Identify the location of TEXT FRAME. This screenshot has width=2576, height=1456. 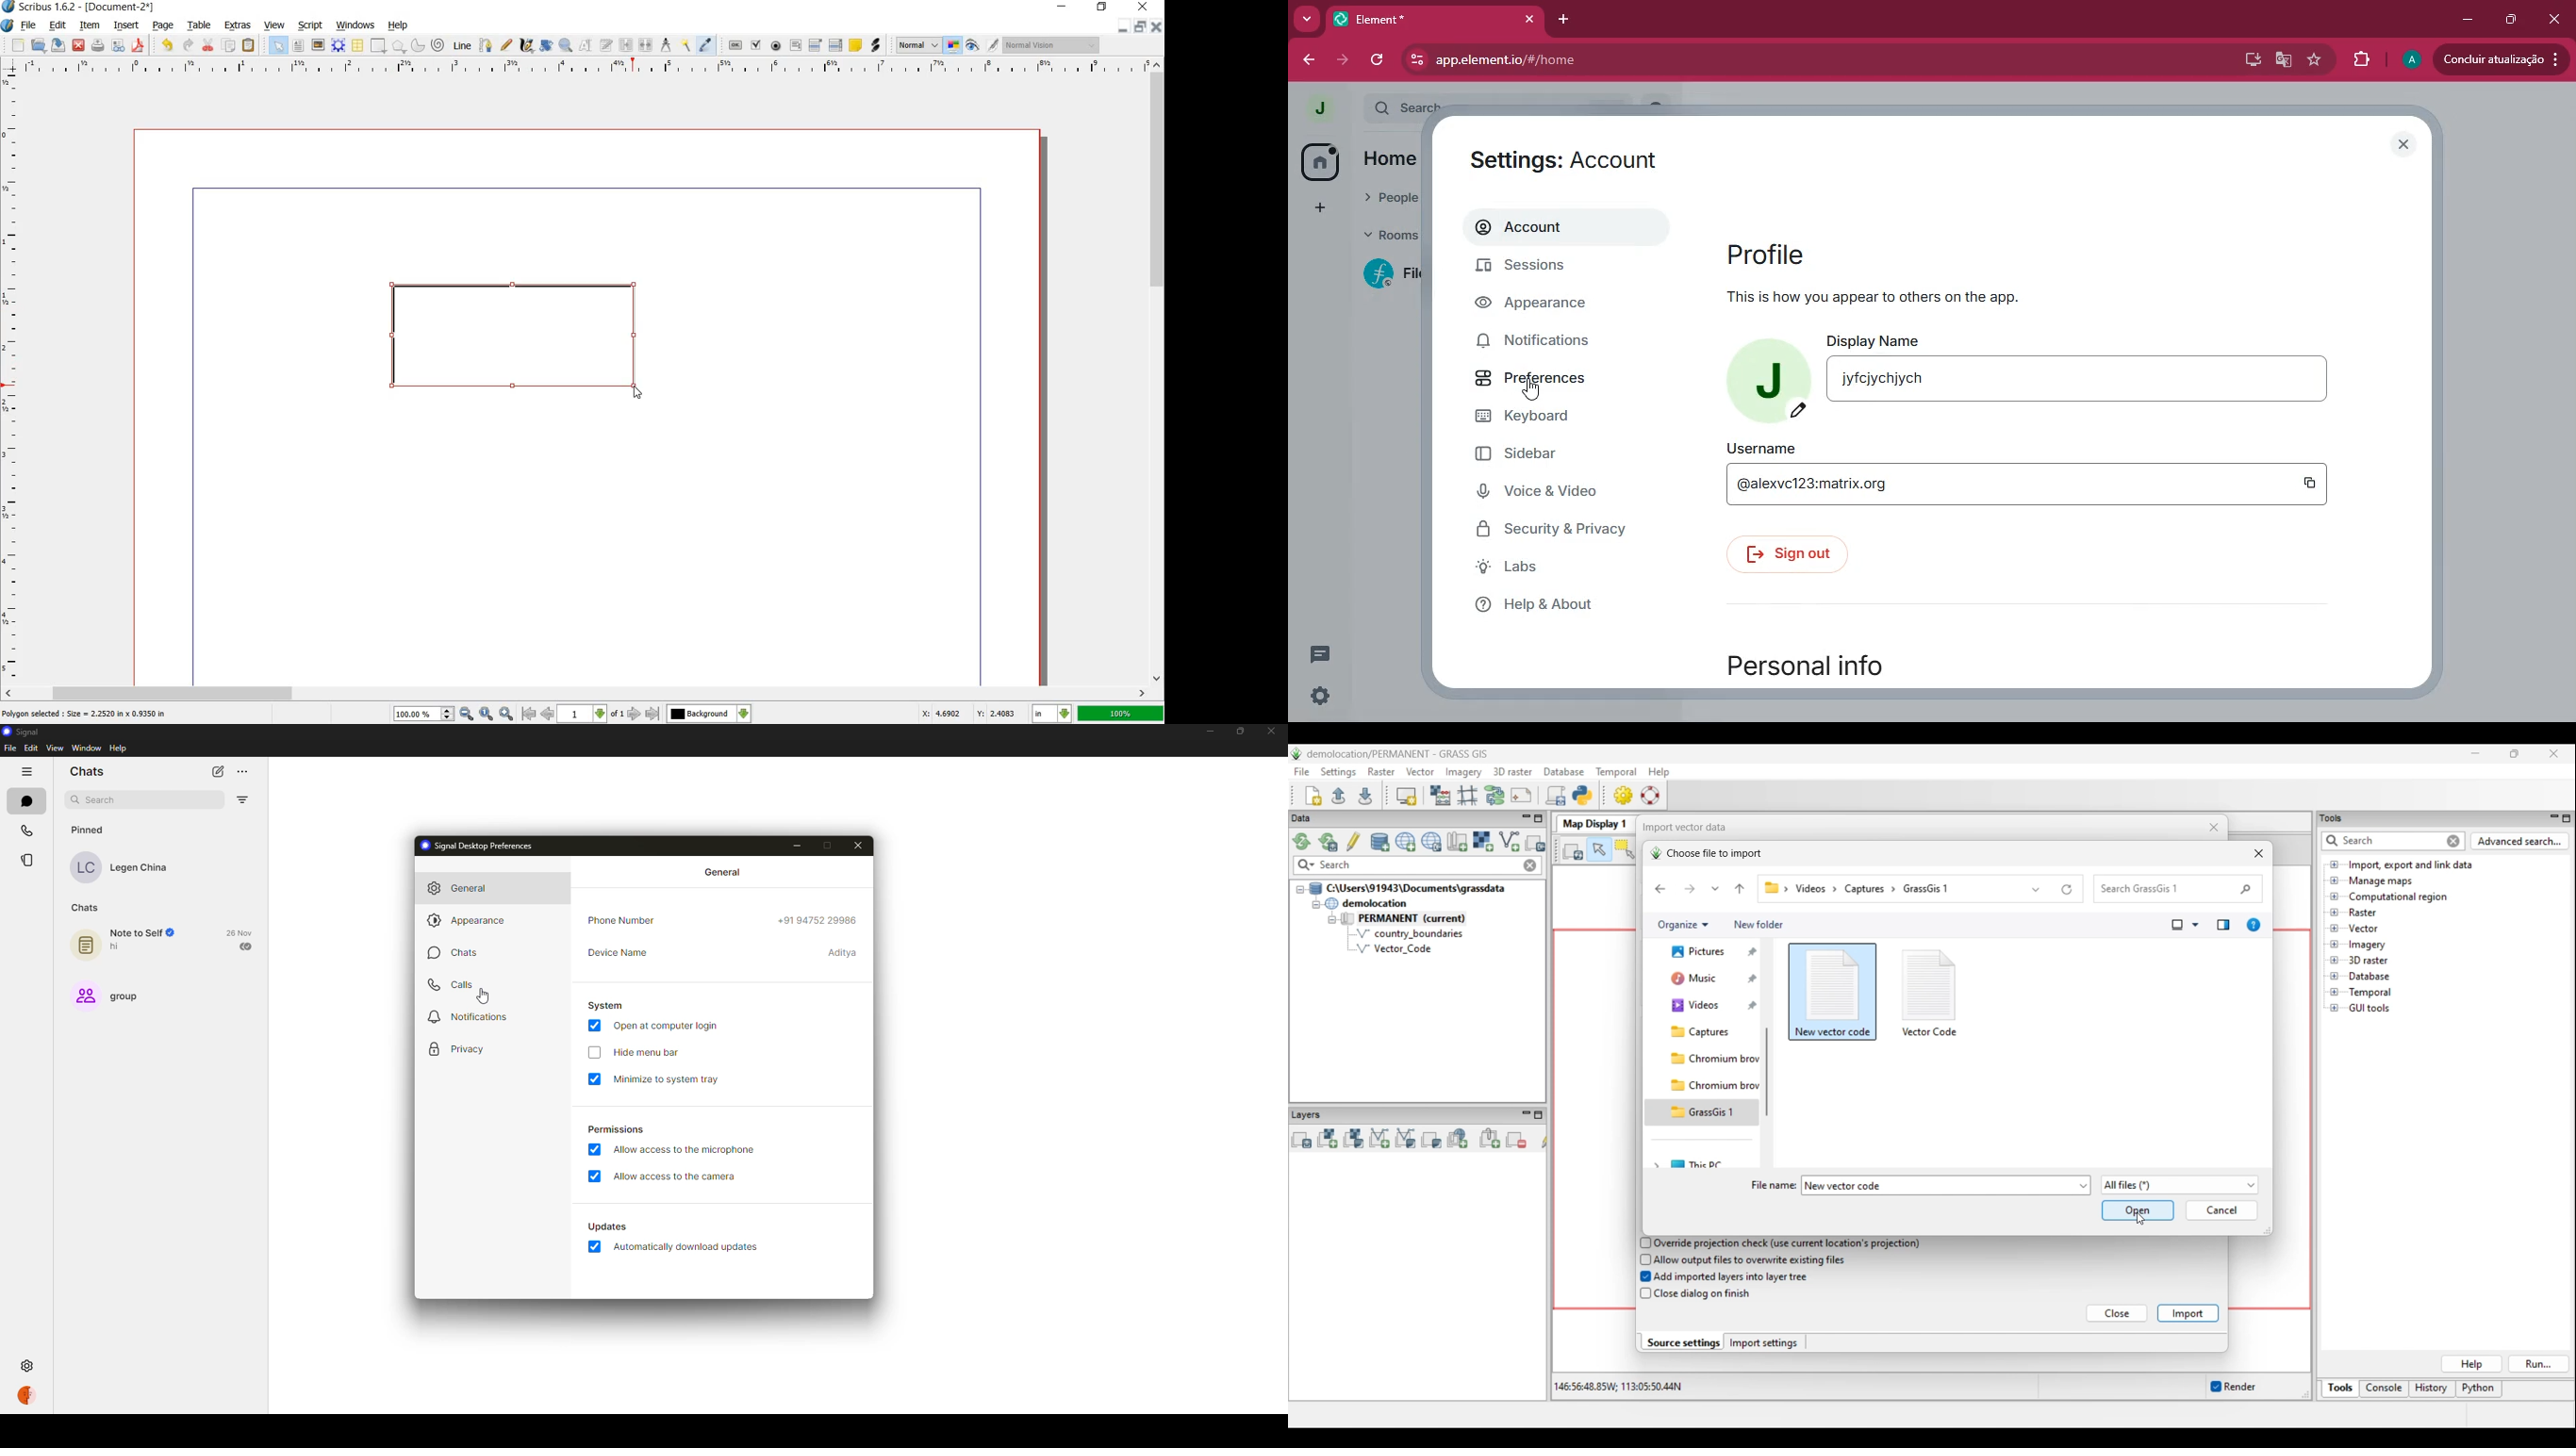
(299, 46).